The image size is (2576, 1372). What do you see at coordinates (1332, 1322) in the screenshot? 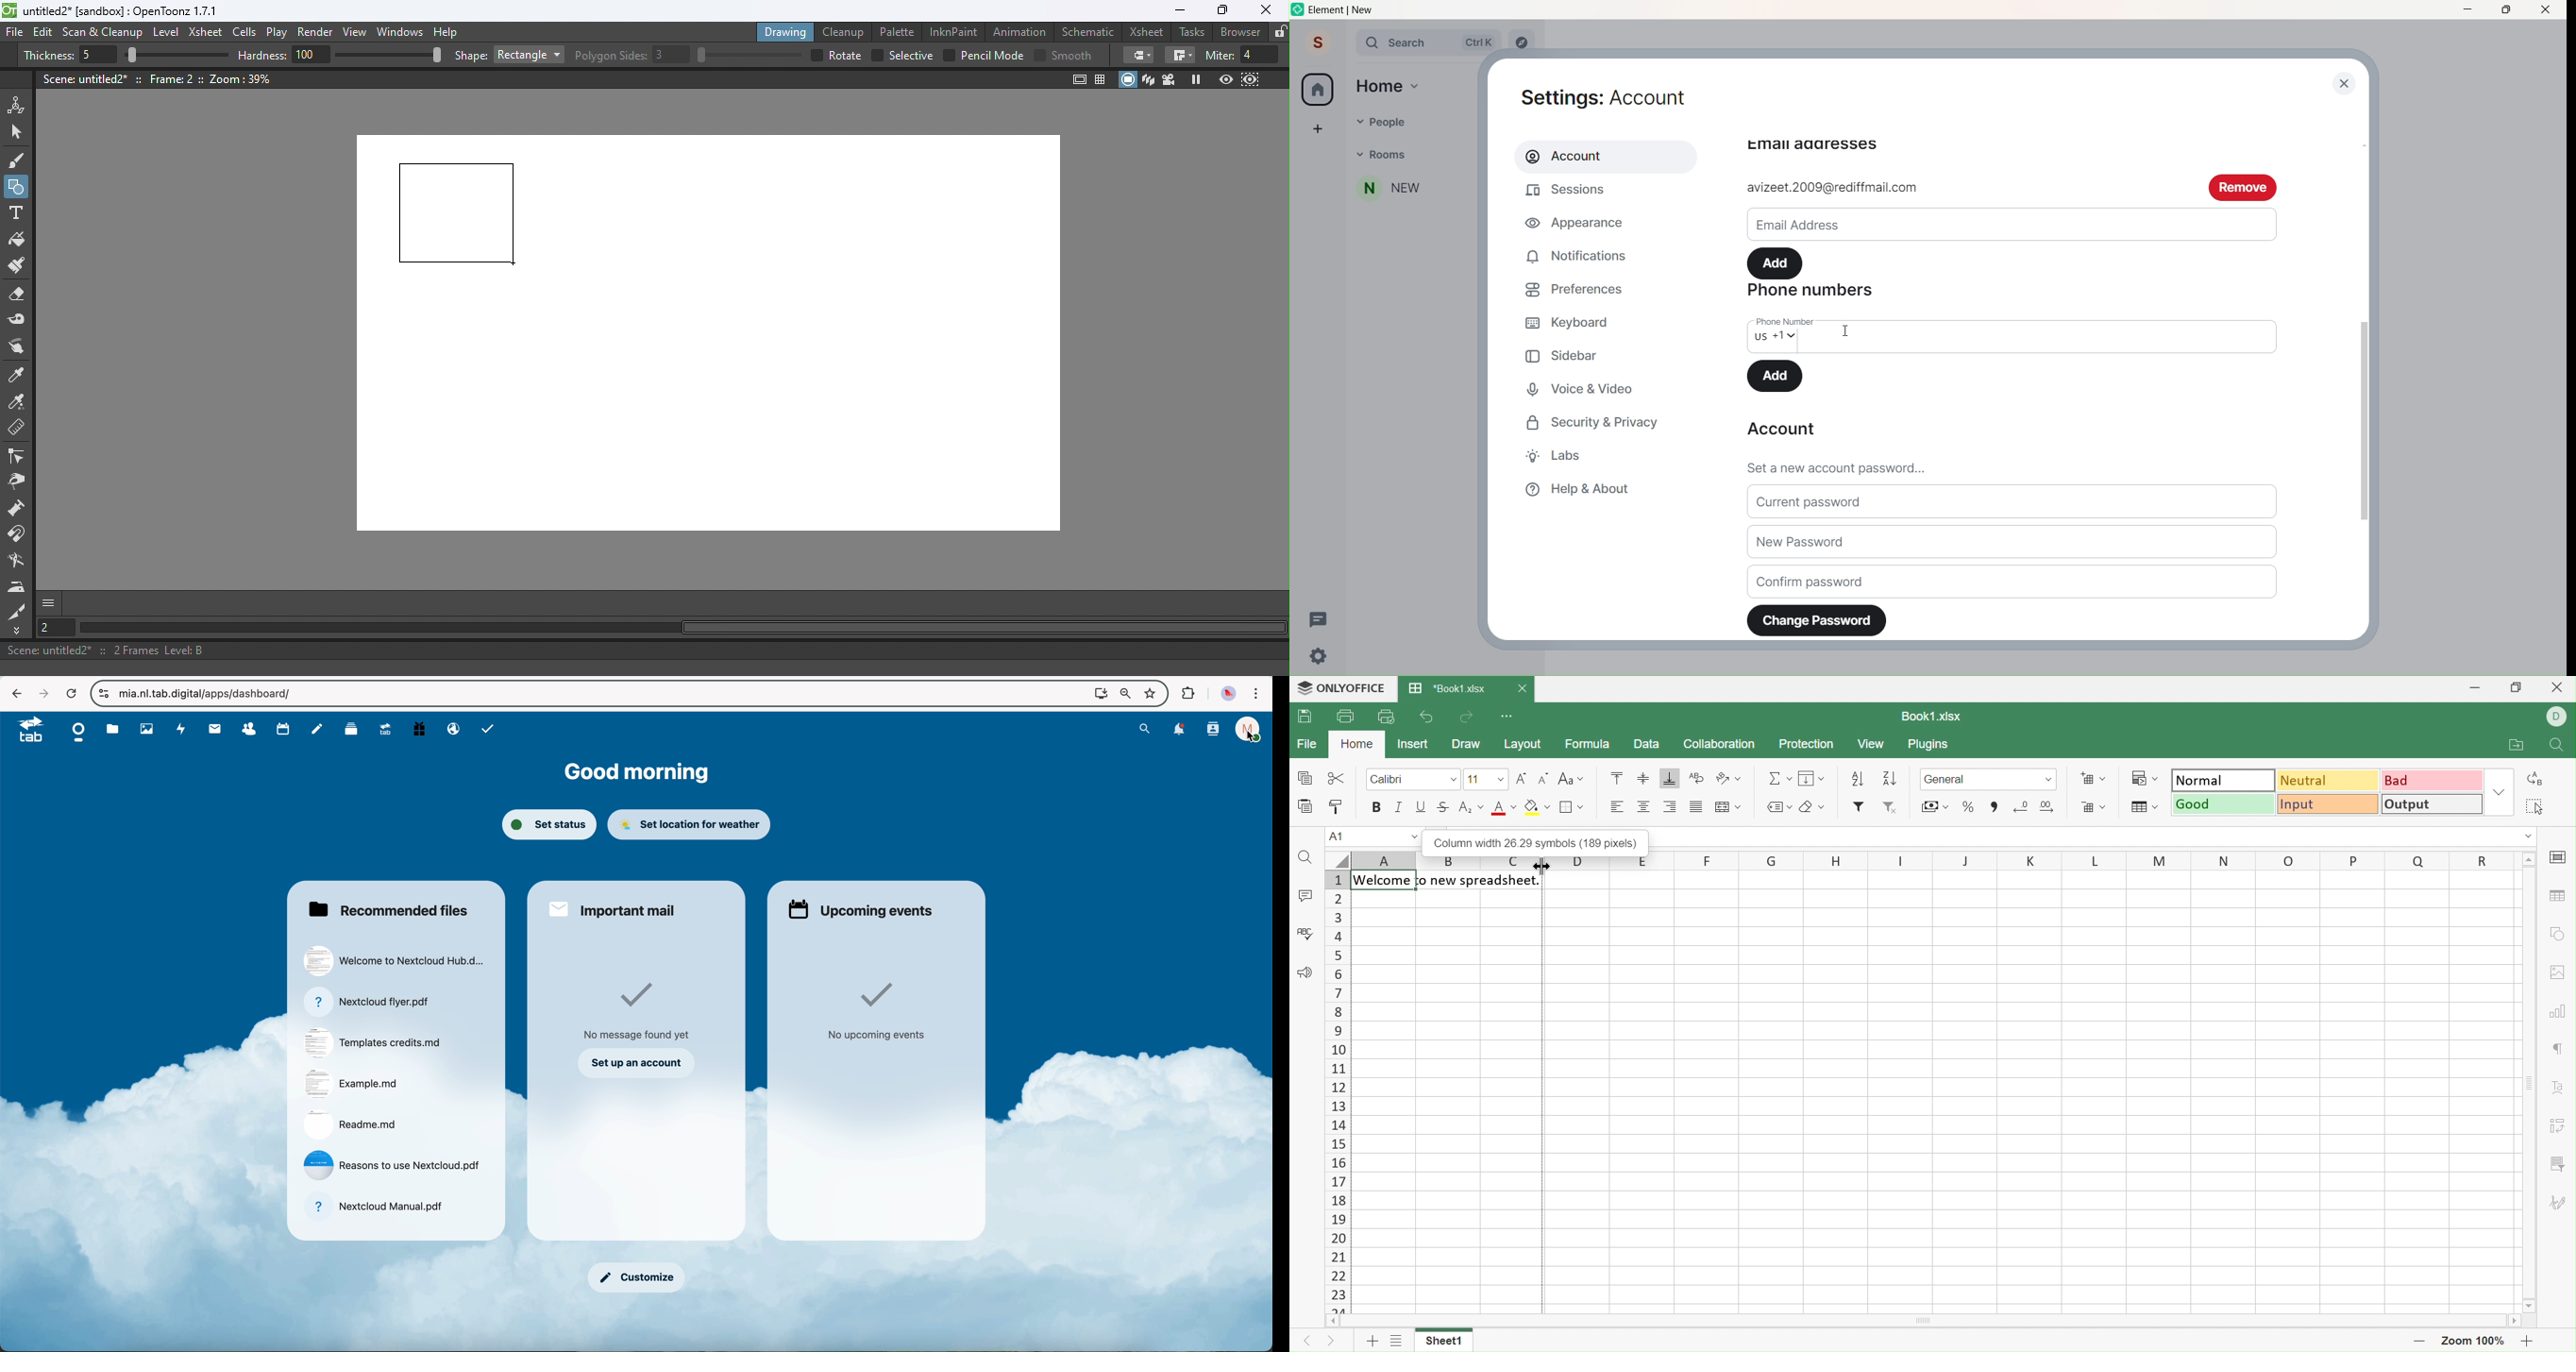
I see `Scroll Left` at bounding box center [1332, 1322].